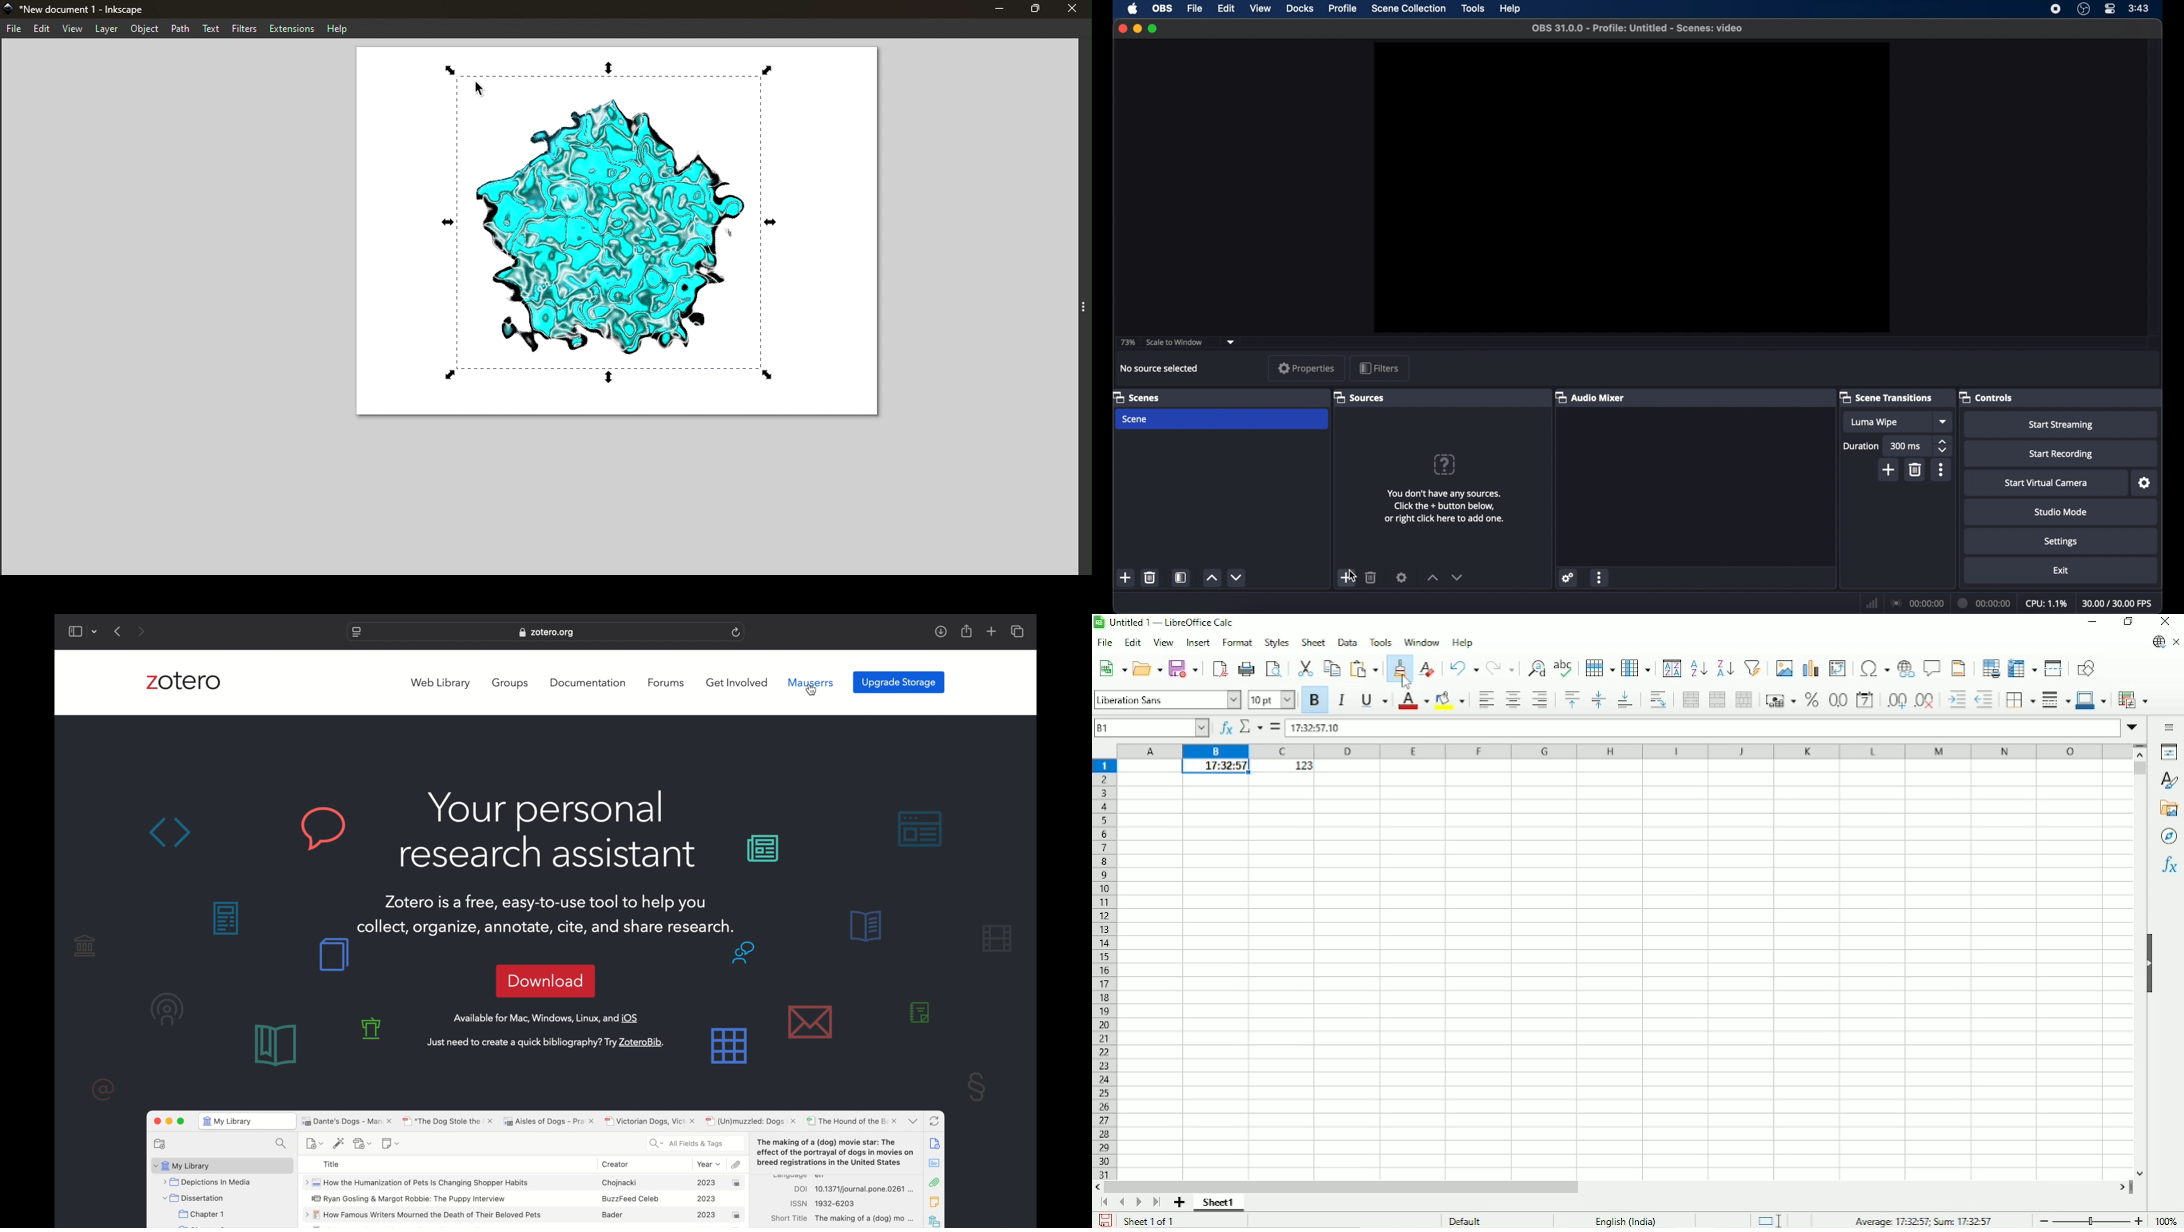 The width and height of the screenshot is (2184, 1232). Describe the element at coordinates (1299, 767) in the screenshot. I see `123` at that location.